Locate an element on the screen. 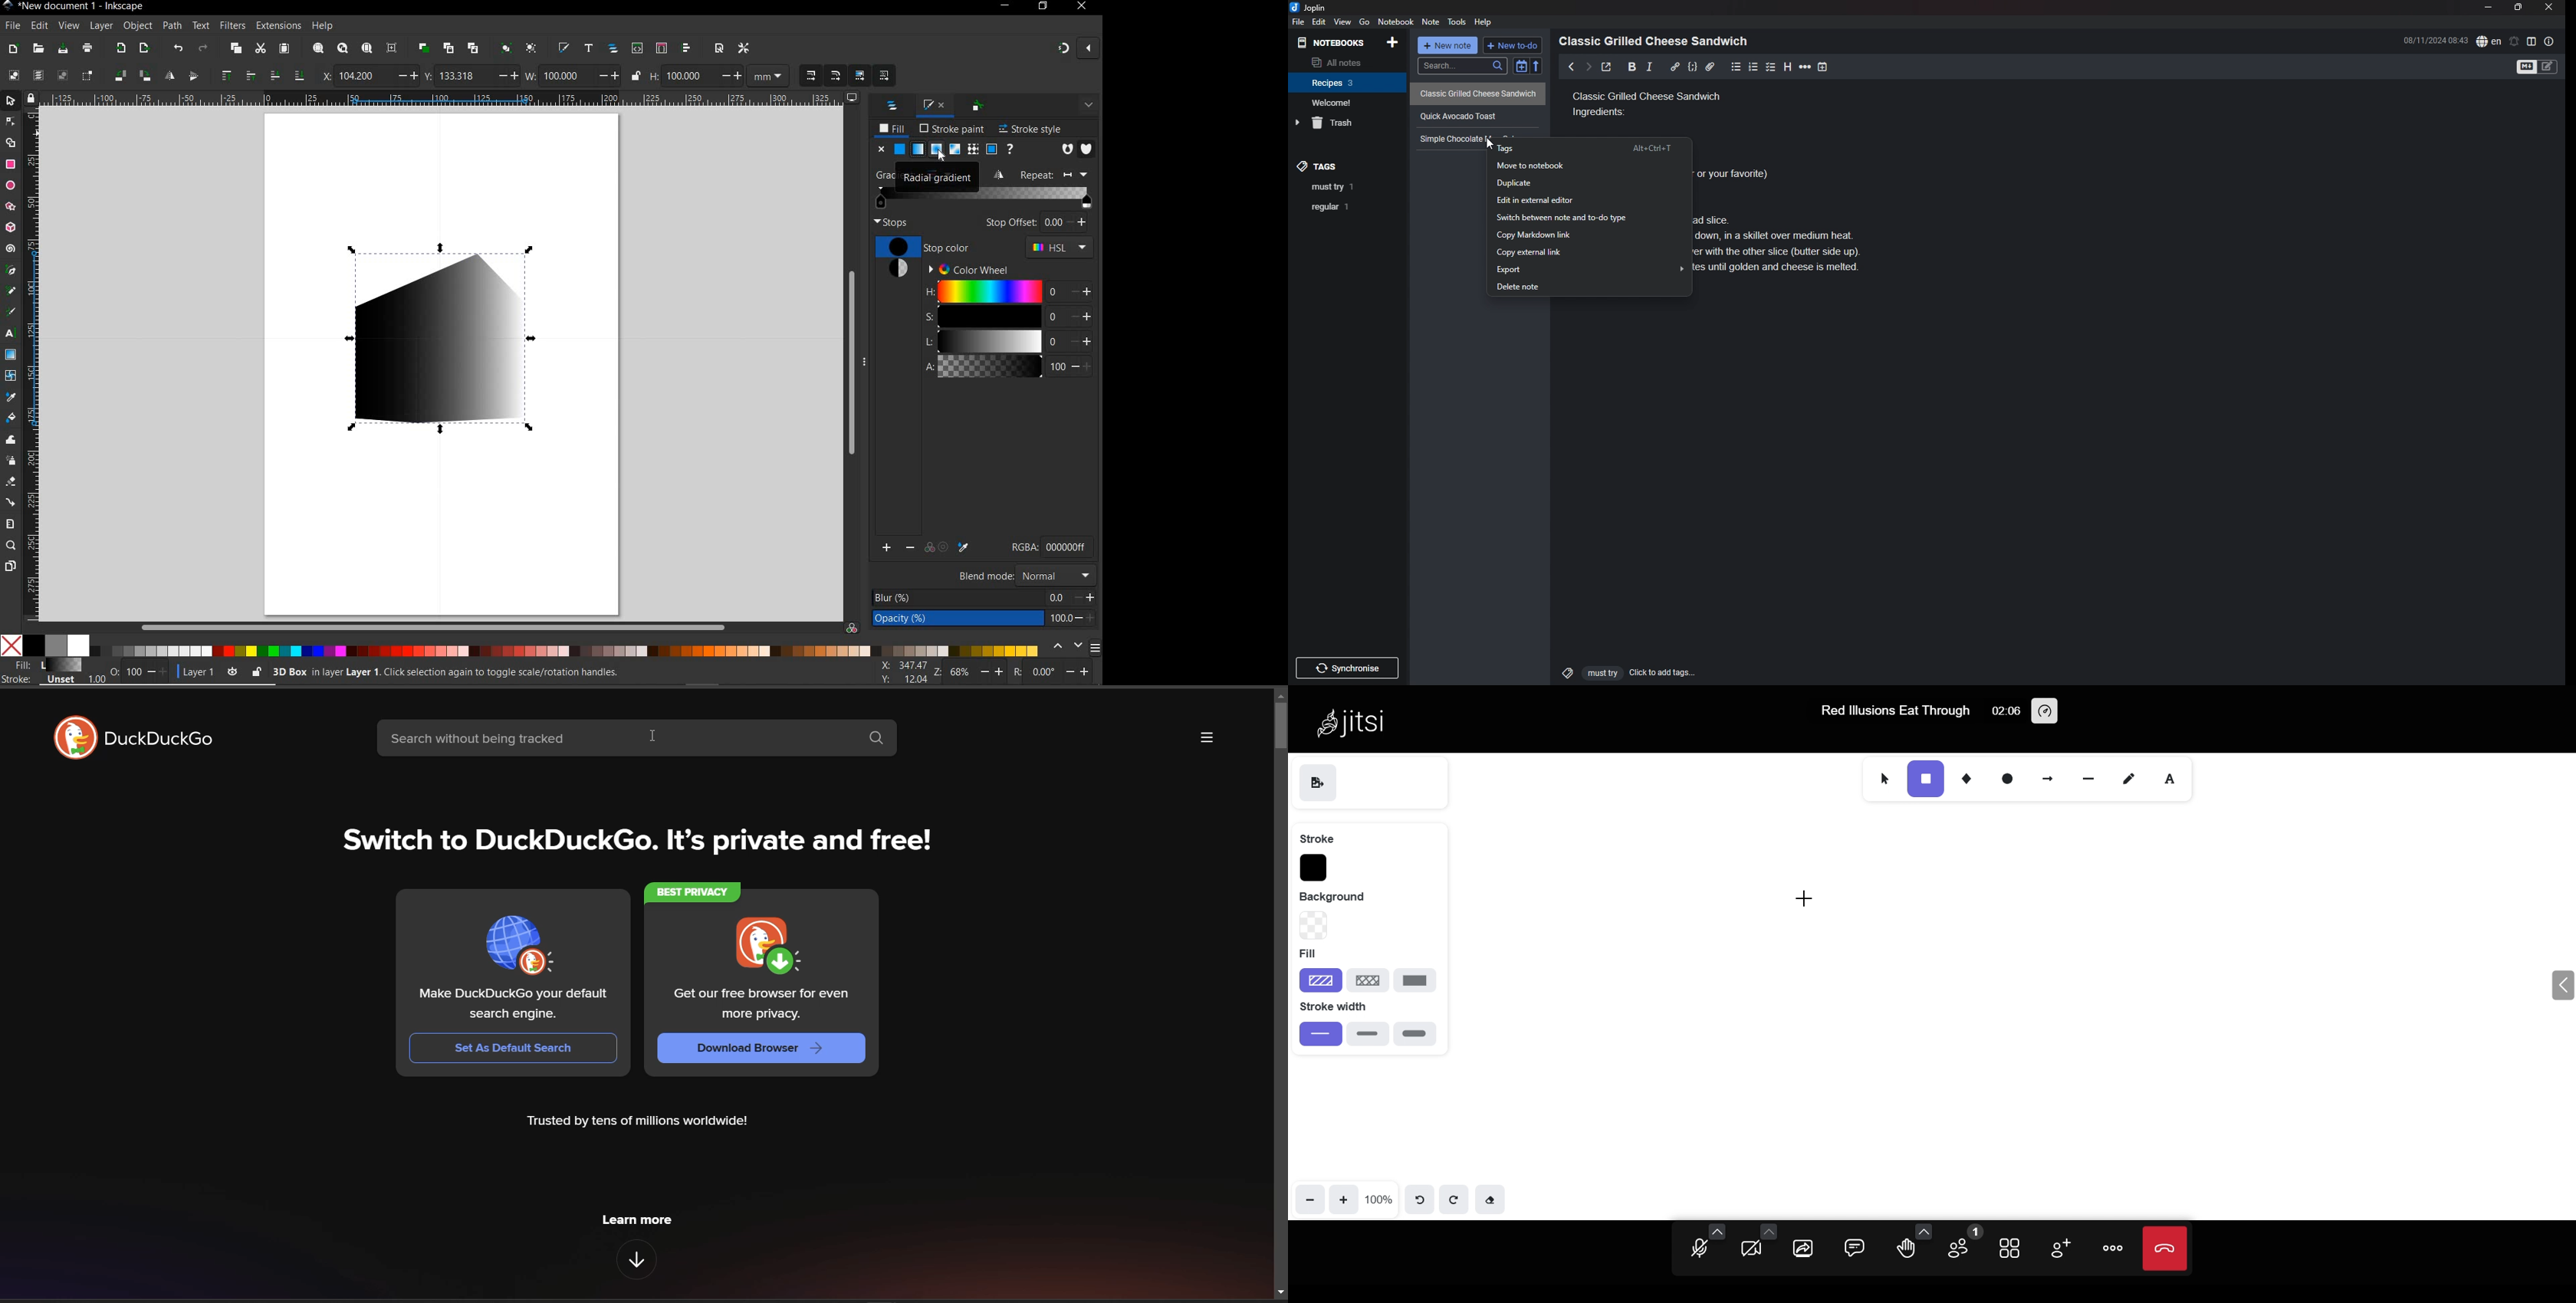 This screenshot has width=2576, height=1316. OPEN EXPORT is located at coordinates (144, 50).